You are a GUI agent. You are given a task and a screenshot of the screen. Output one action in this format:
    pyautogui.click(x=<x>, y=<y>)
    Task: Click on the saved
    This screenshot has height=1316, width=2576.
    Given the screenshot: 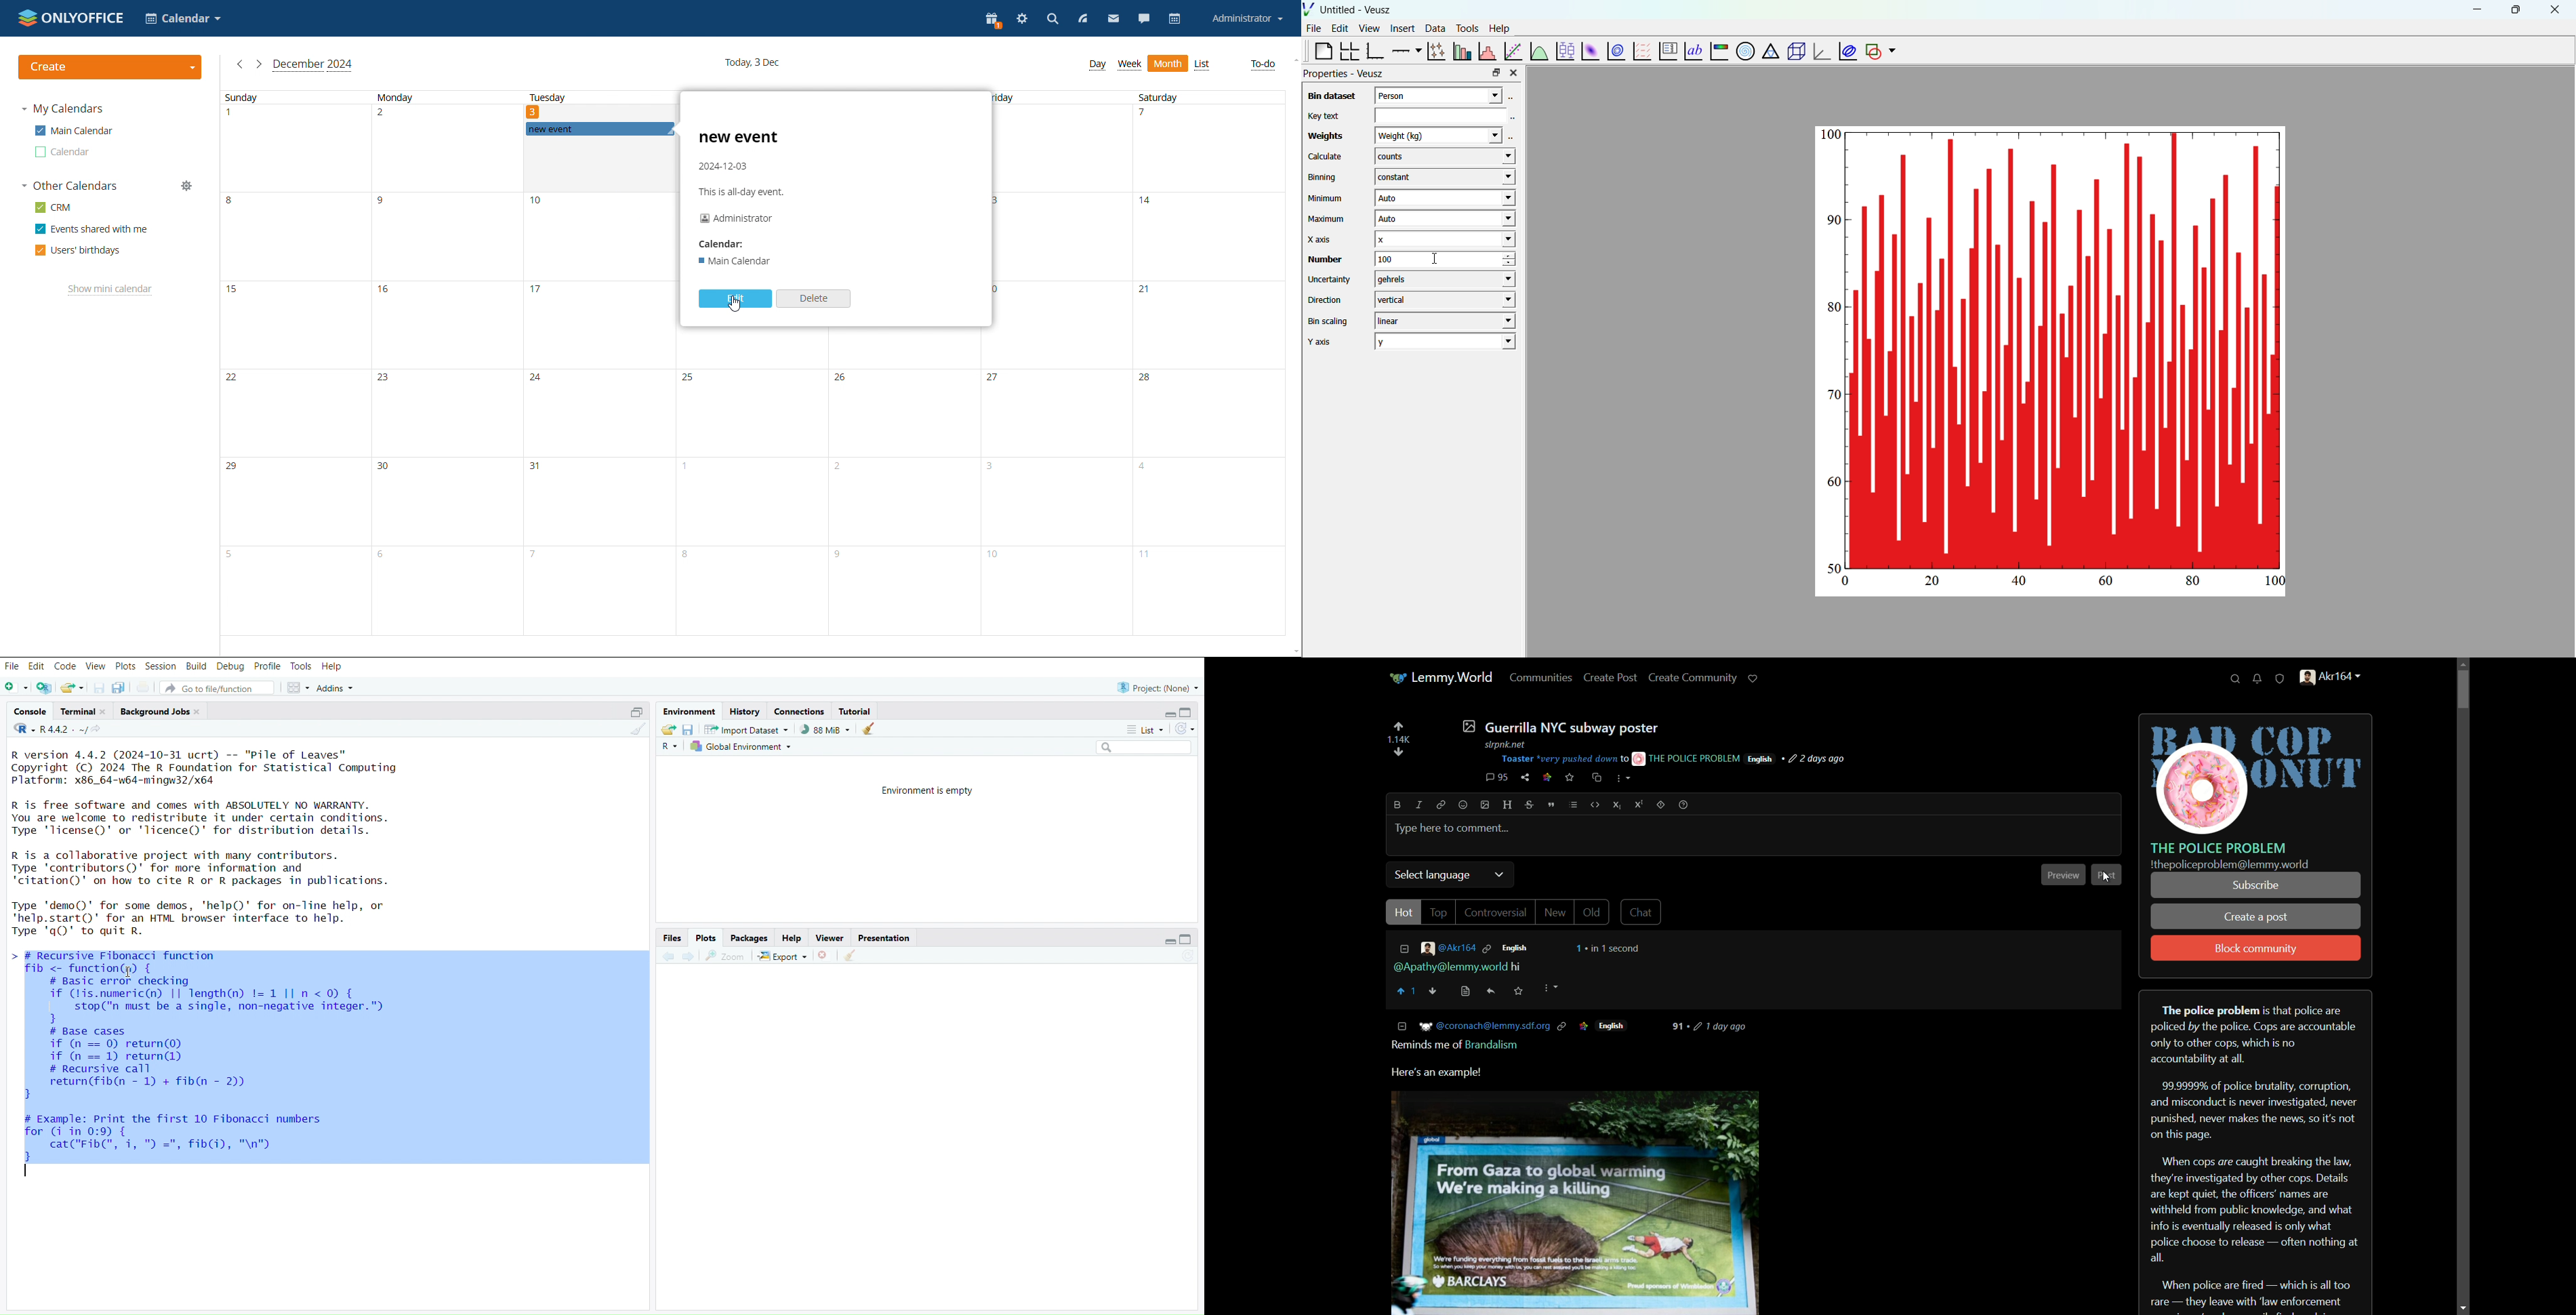 What is the action you would take?
    pyautogui.click(x=1517, y=992)
    